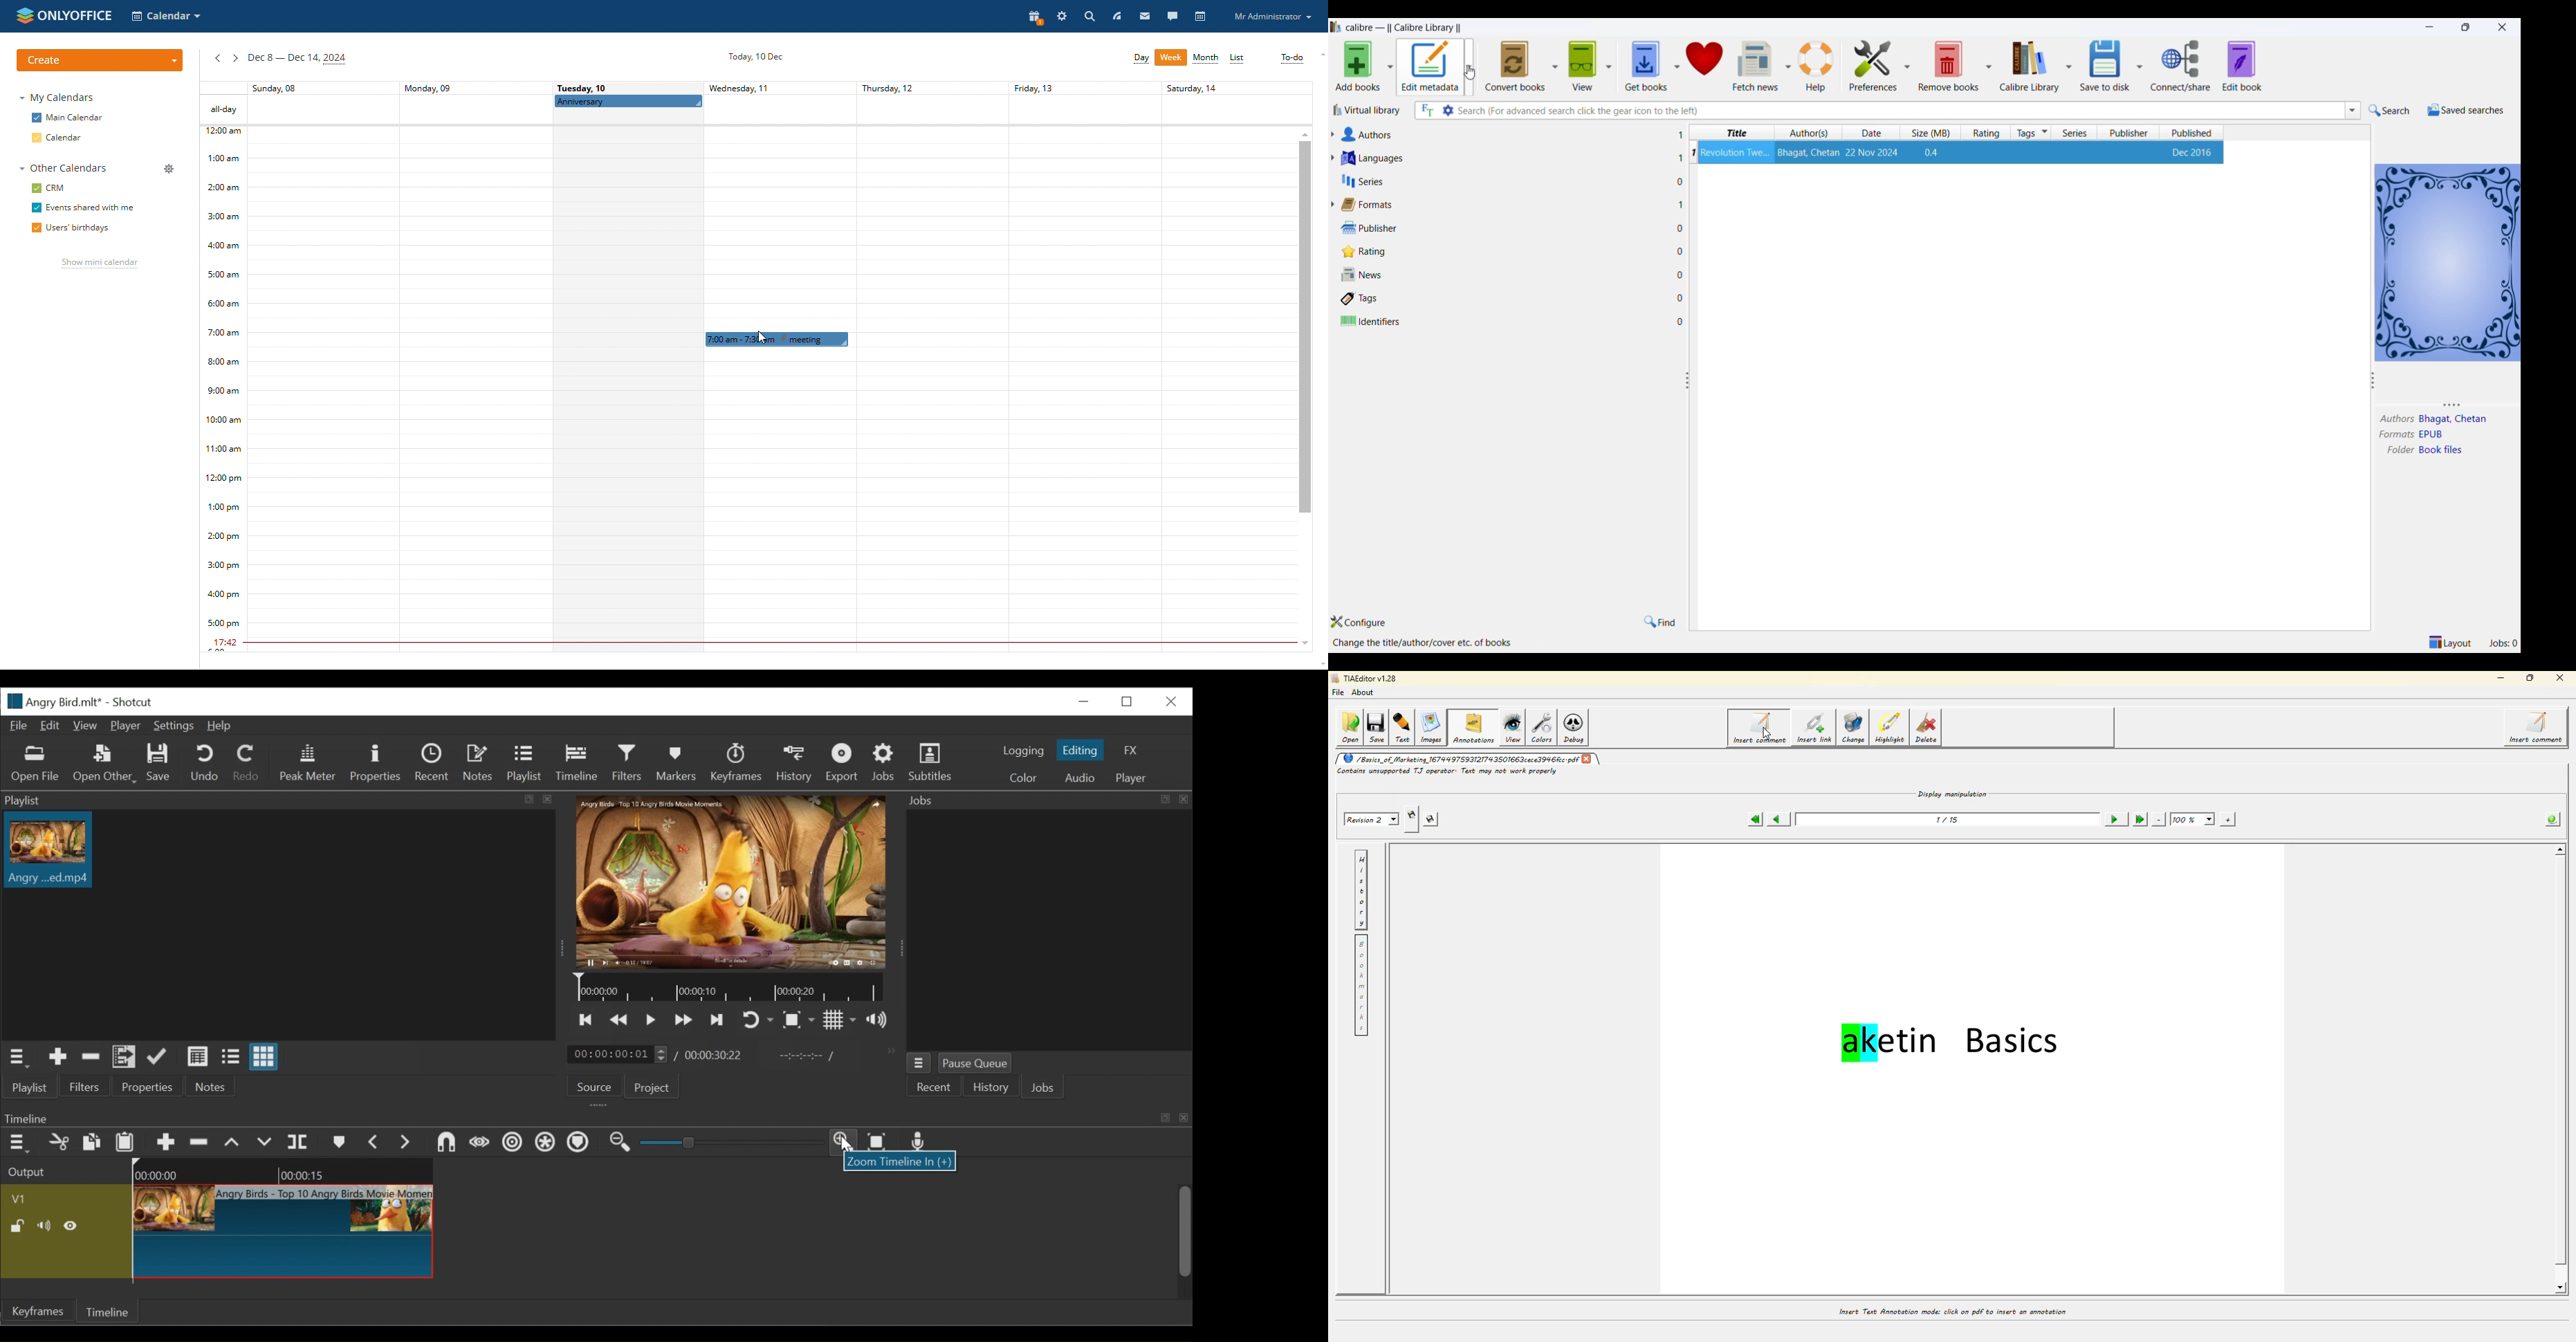 The height and width of the screenshot is (1344, 2576). Describe the element at coordinates (1961, 152) in the screenshot. I see `book details` at that location.